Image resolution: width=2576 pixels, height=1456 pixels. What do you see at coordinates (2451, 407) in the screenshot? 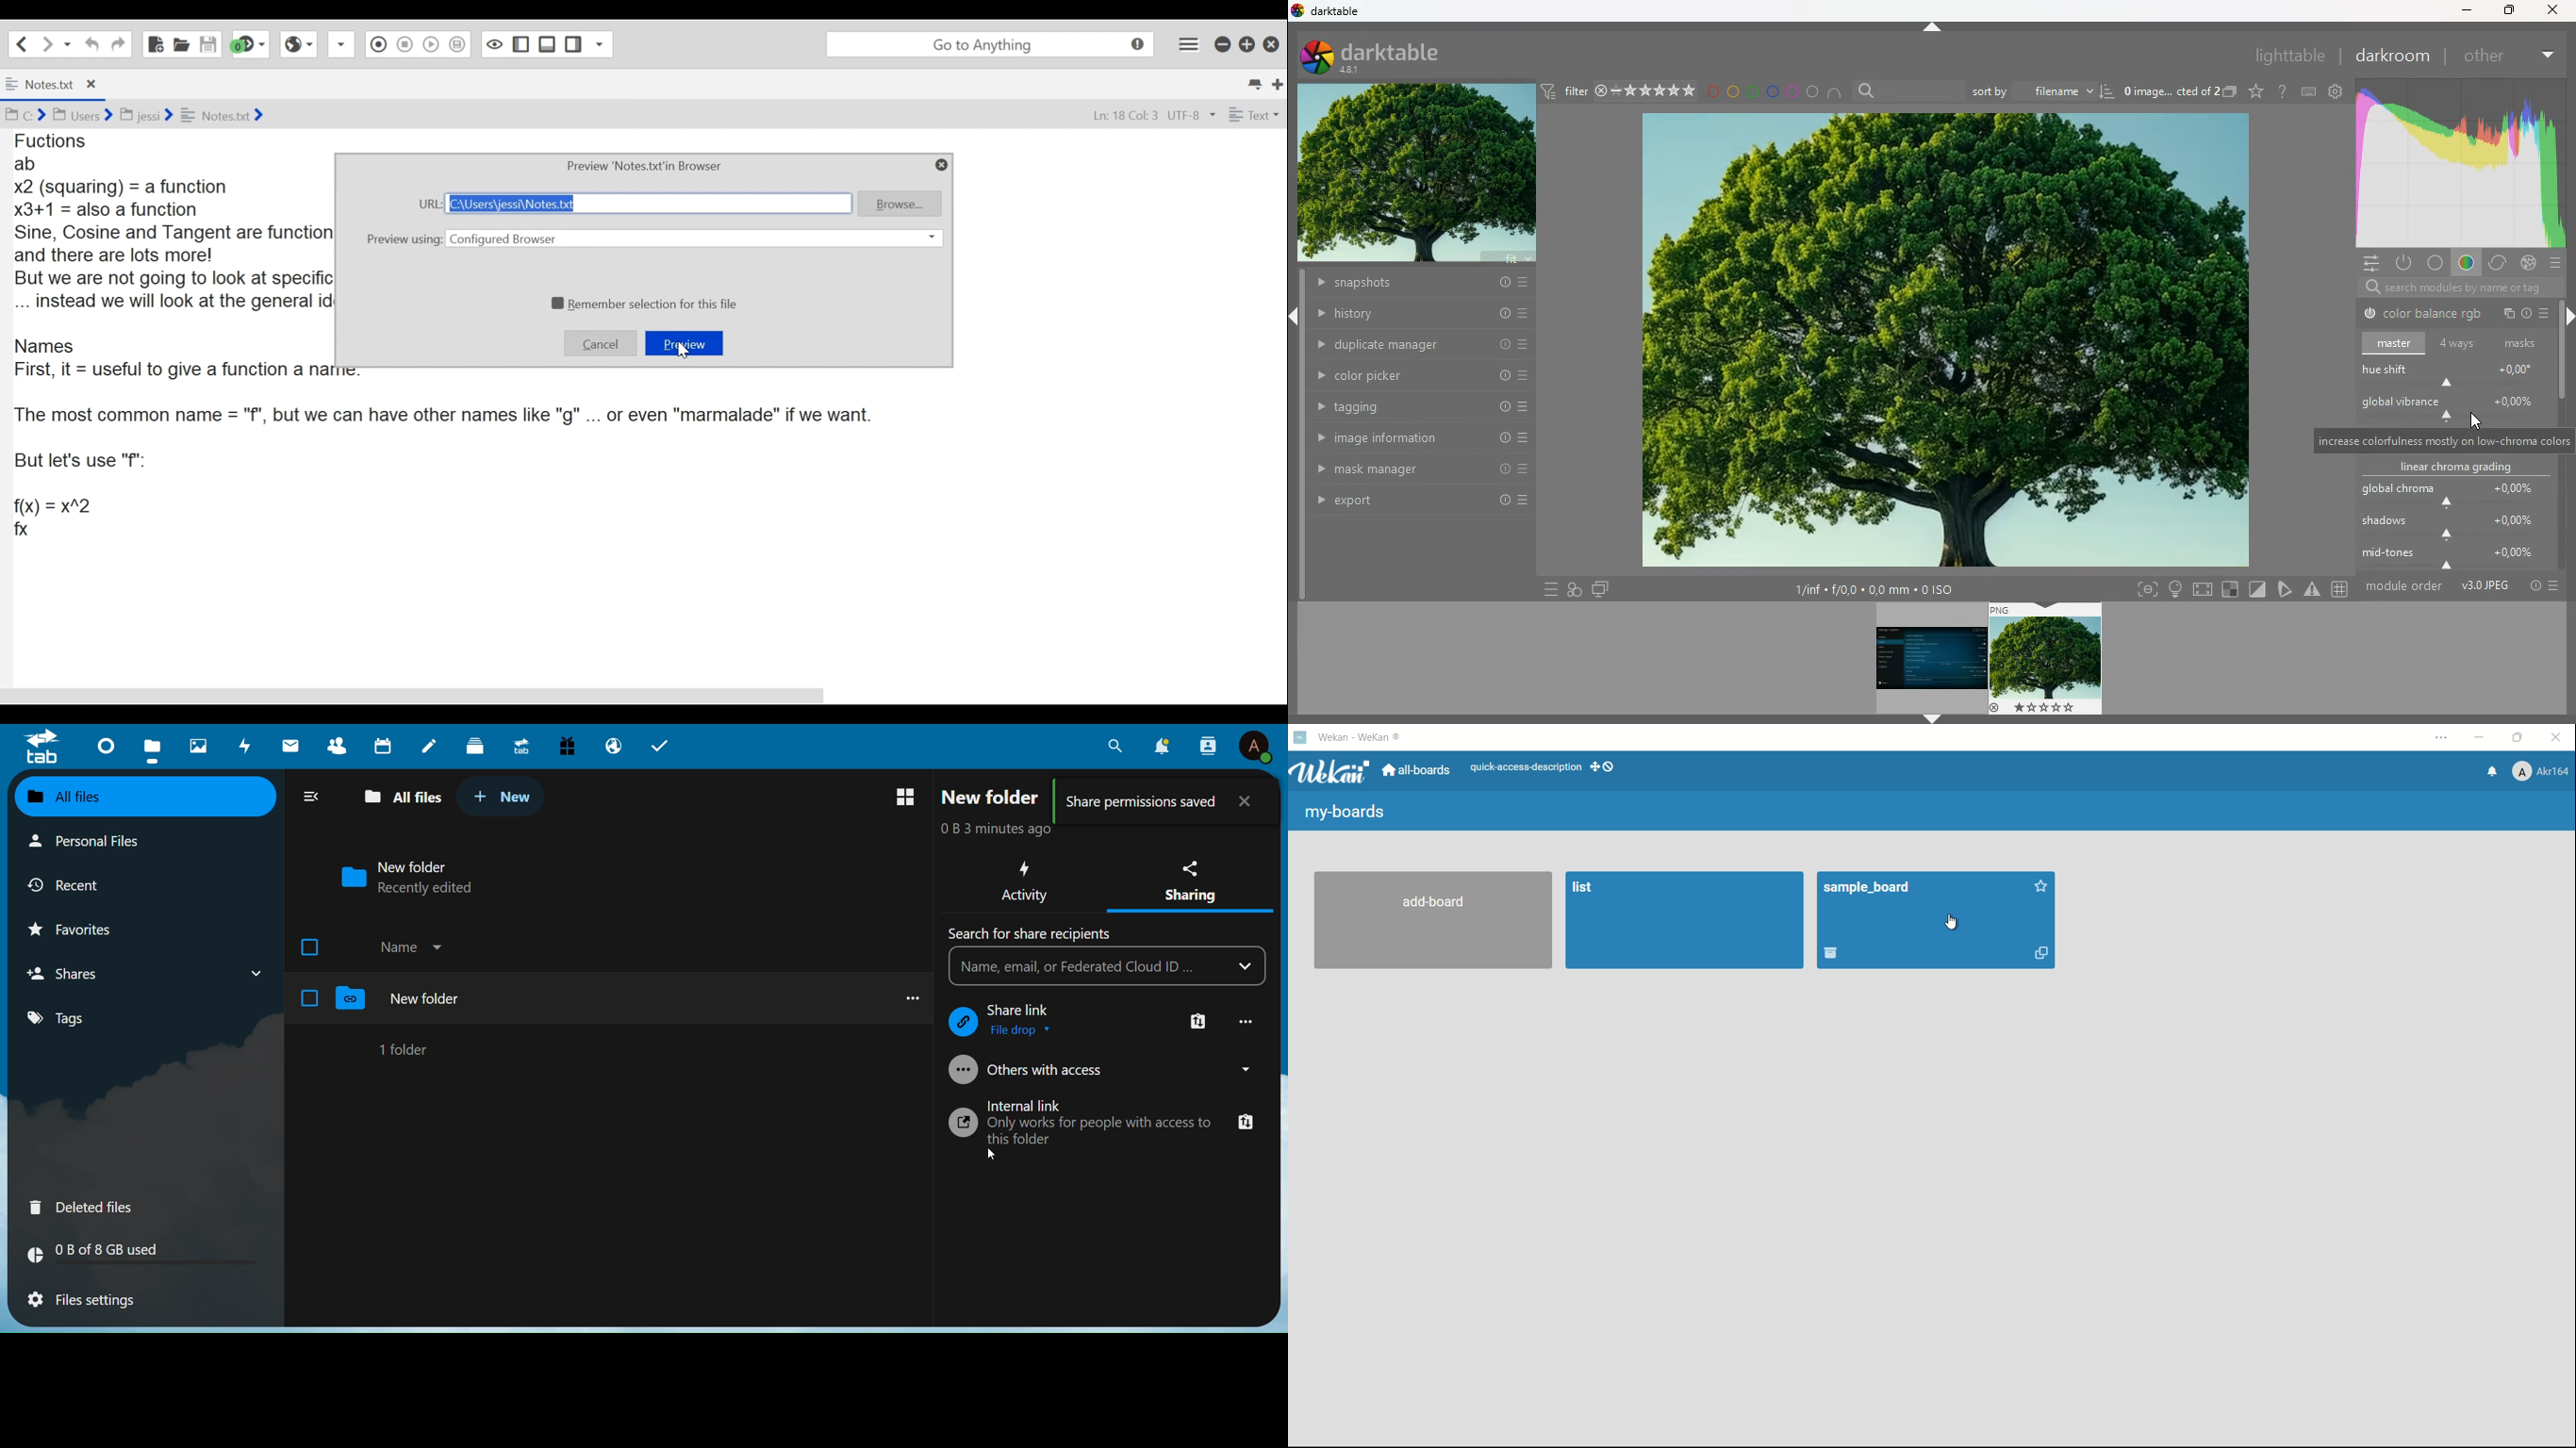
I see `global vibrance` at bounding box center [2451, 407].